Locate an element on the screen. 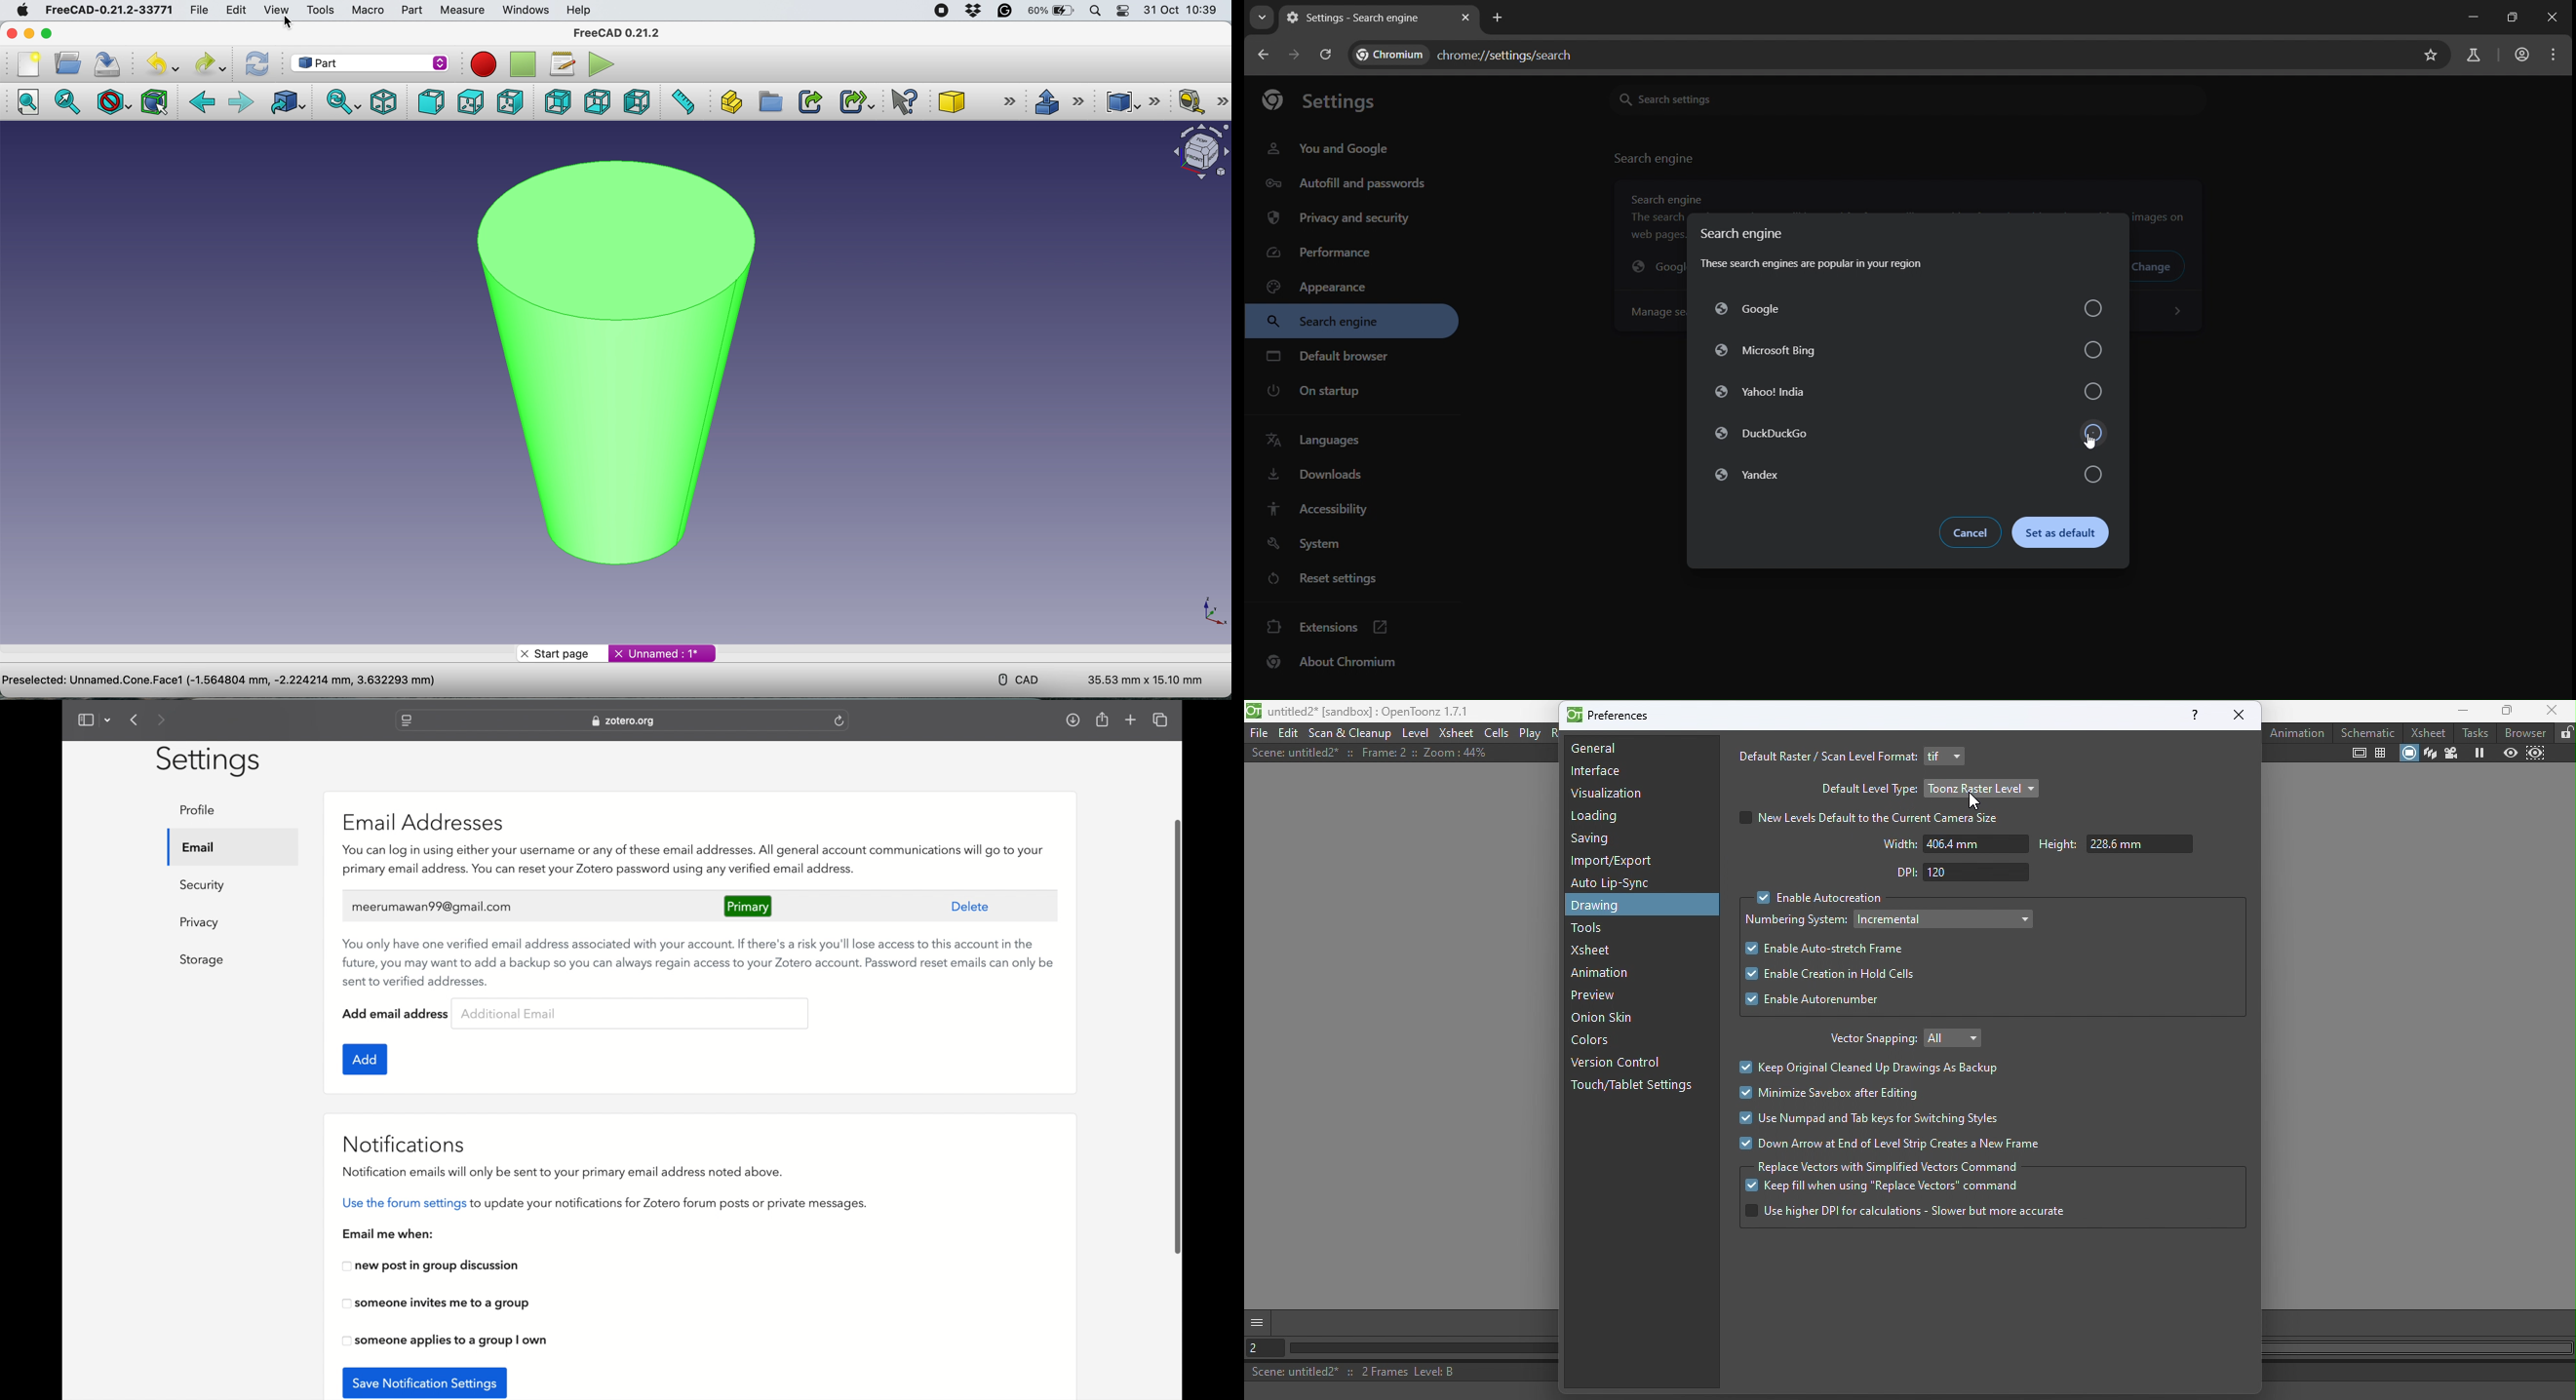 This screenshot has width=2576, height=1400. forward is located at coordinates (240, 103).